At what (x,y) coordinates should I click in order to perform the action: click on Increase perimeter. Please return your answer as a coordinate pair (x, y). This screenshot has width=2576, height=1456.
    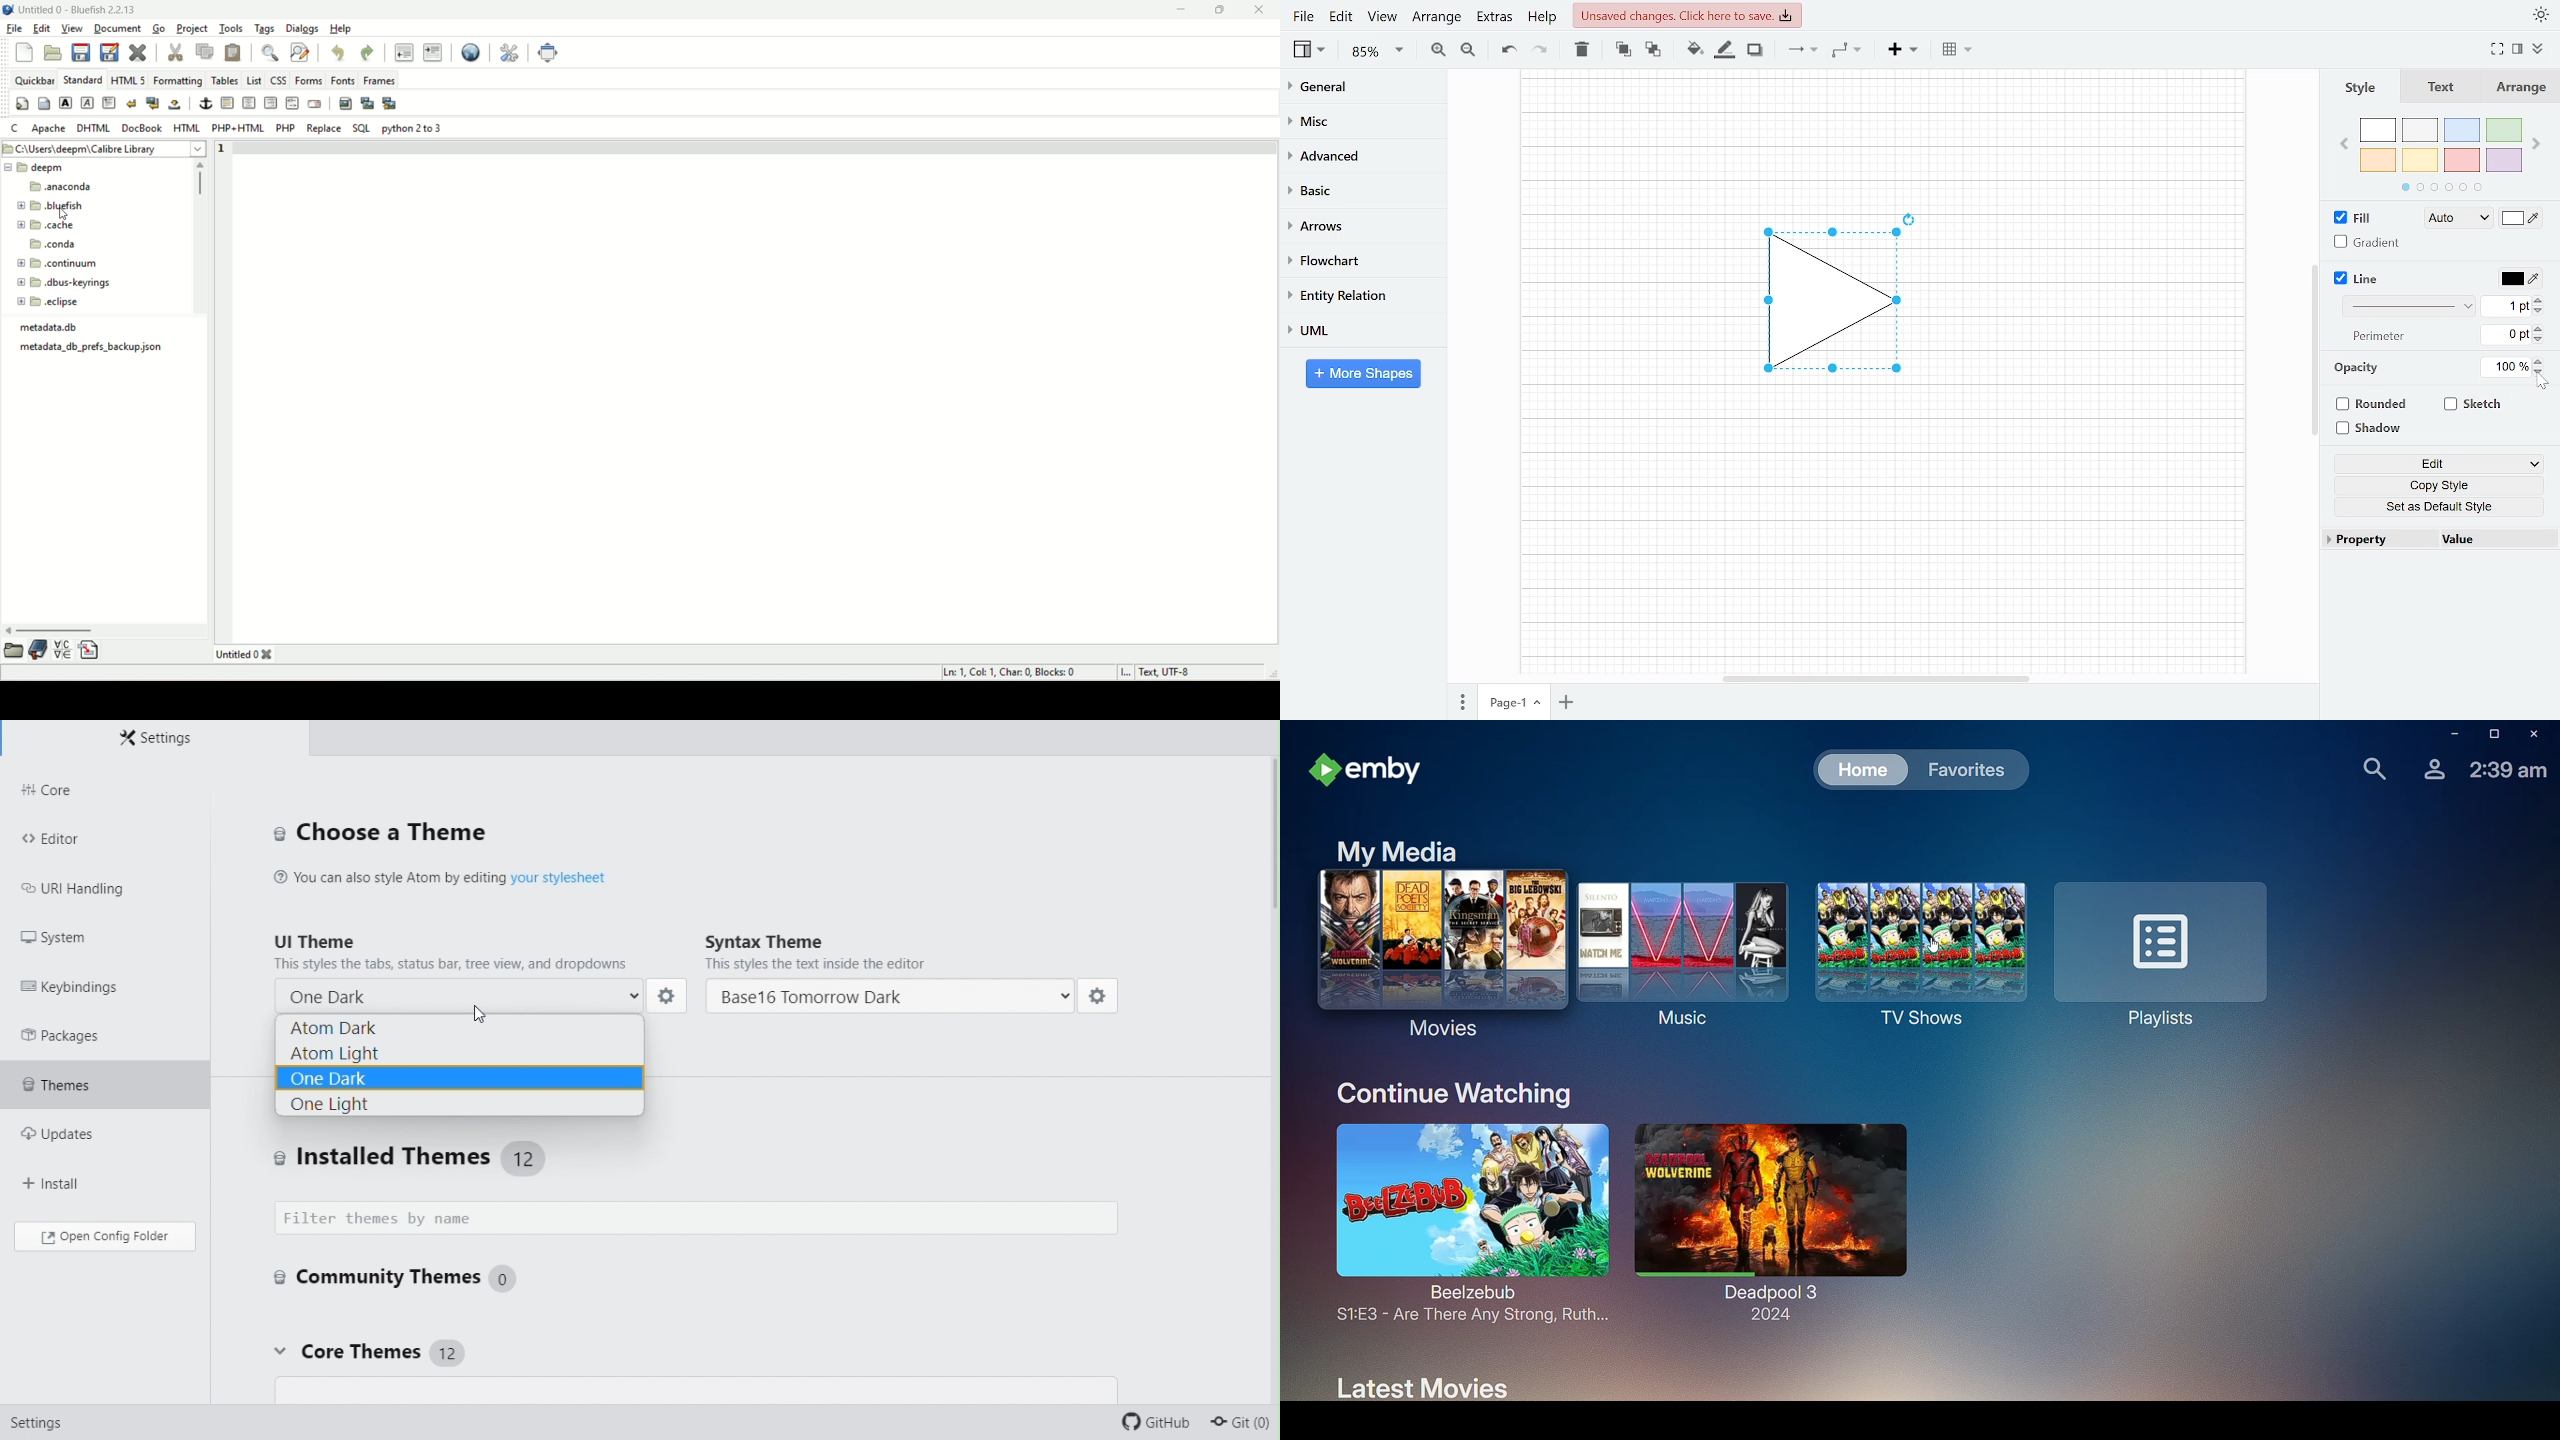
    Looking at the image, I should click on (2541, 329).